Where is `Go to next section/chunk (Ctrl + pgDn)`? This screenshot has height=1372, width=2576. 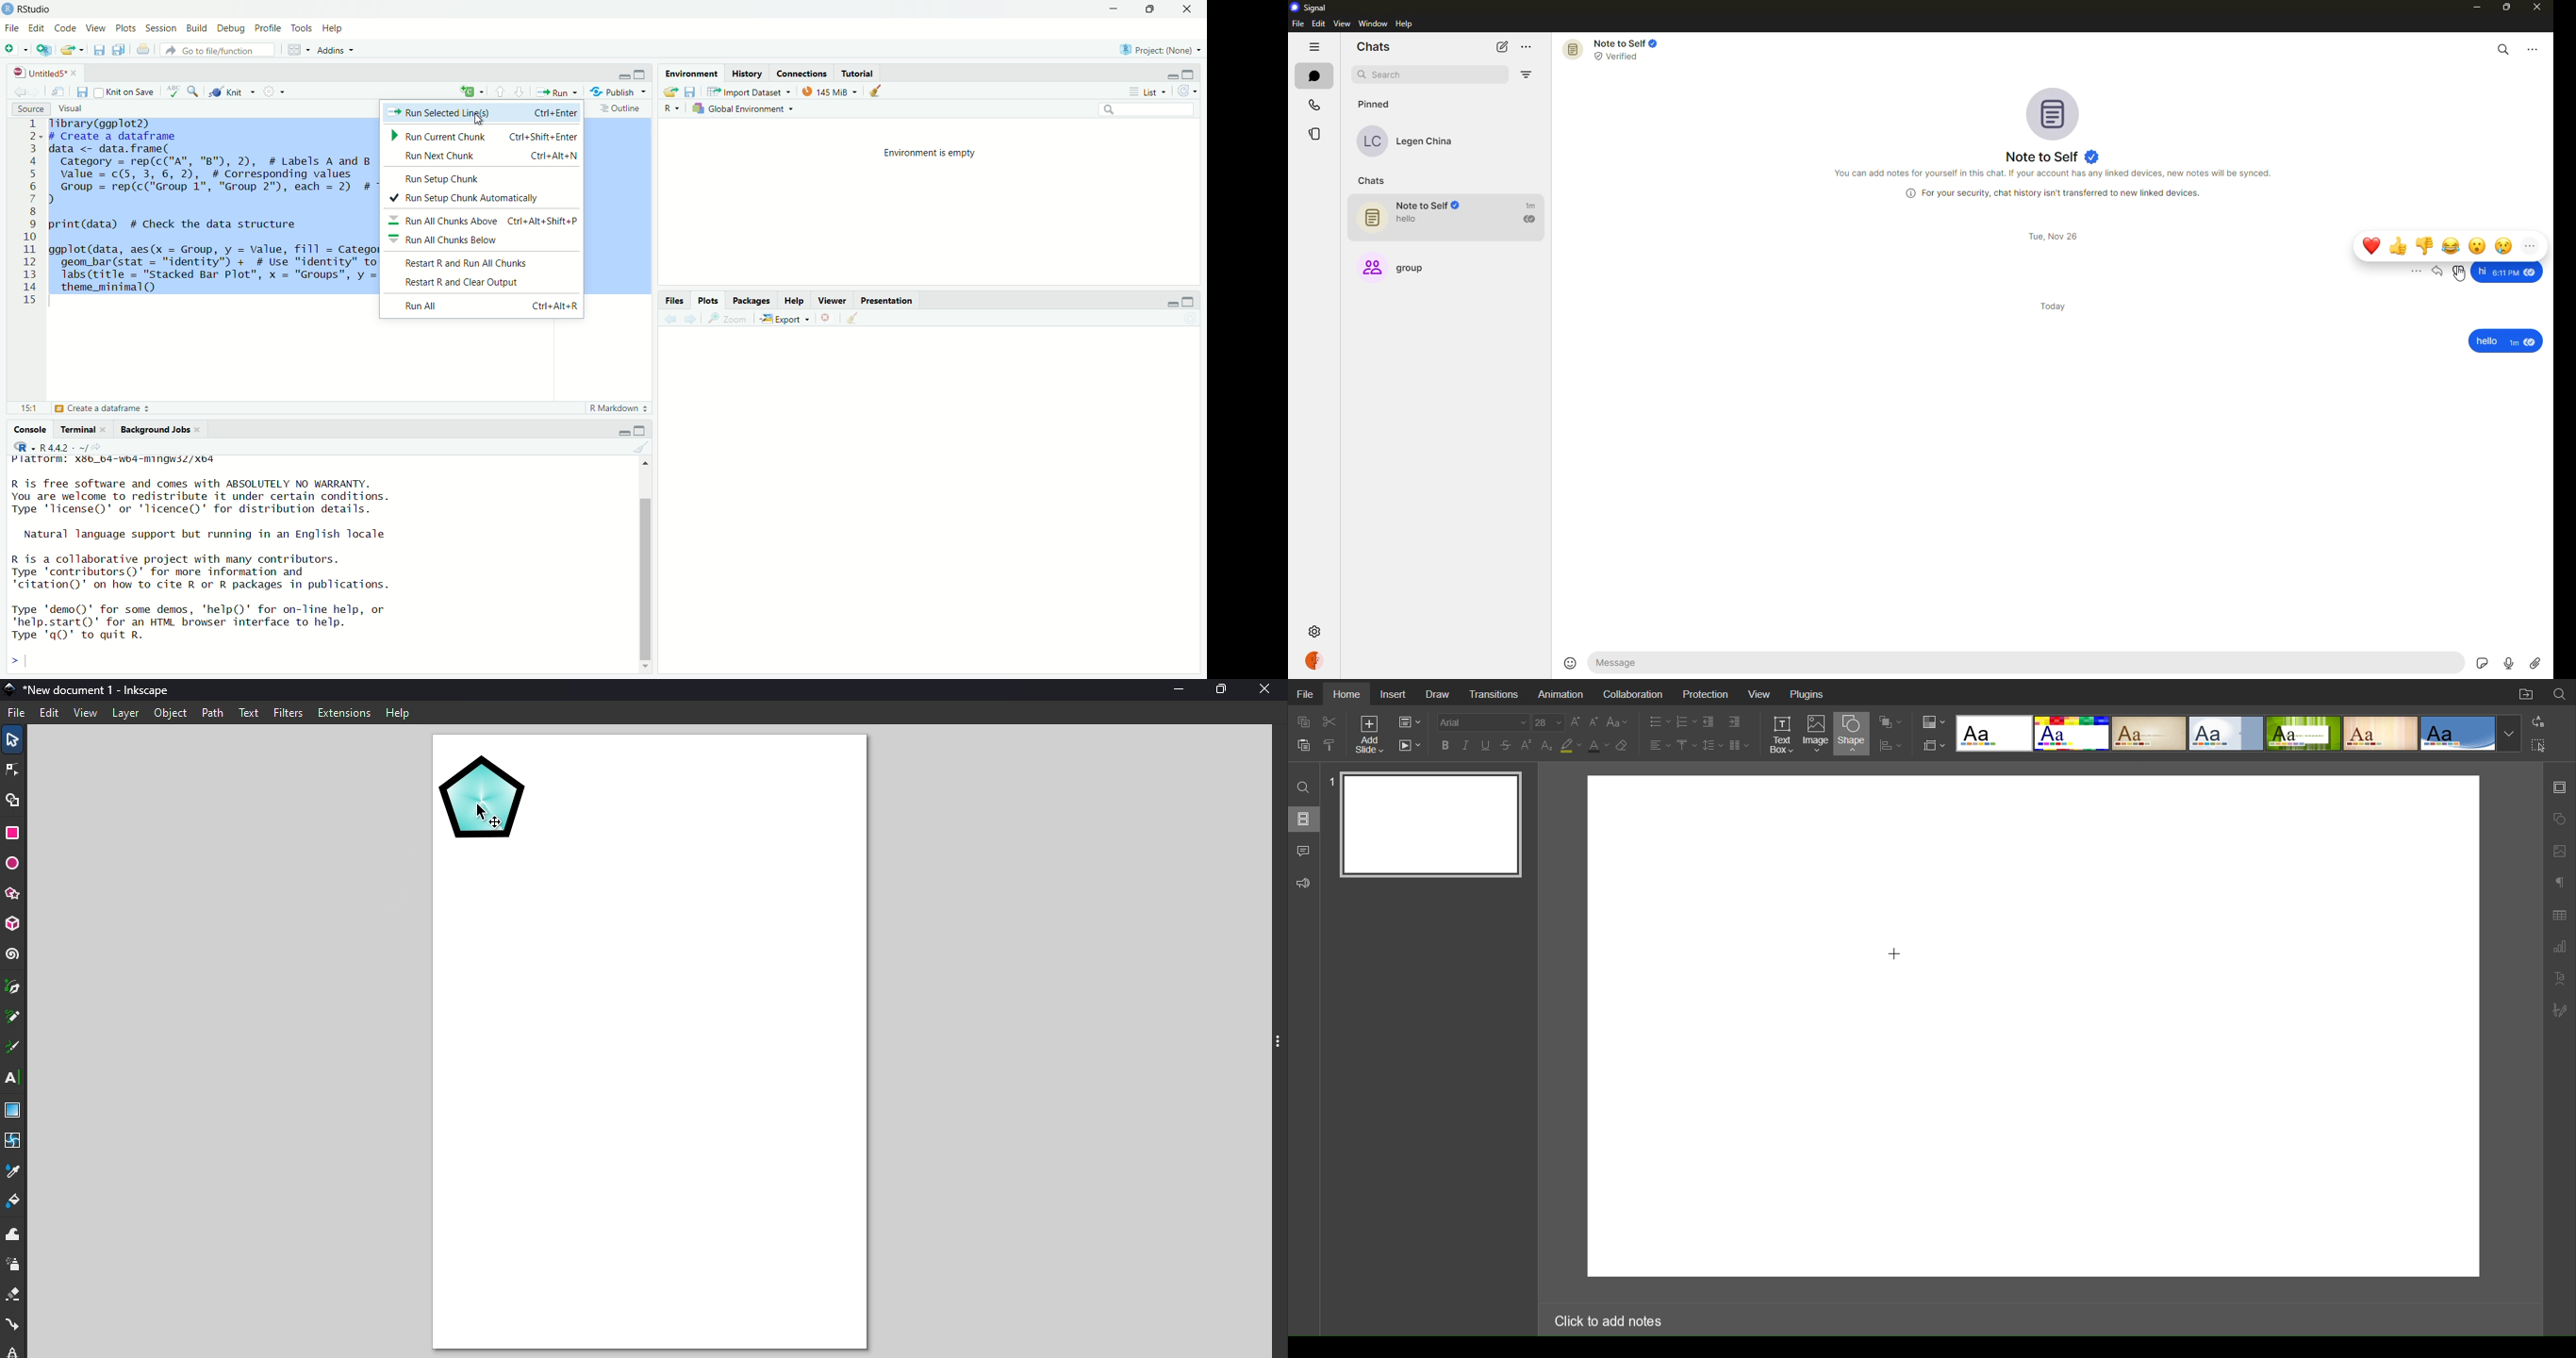 Go to next section/chunk (Ctrl + pgDn) is located at coordinates (518, 91).